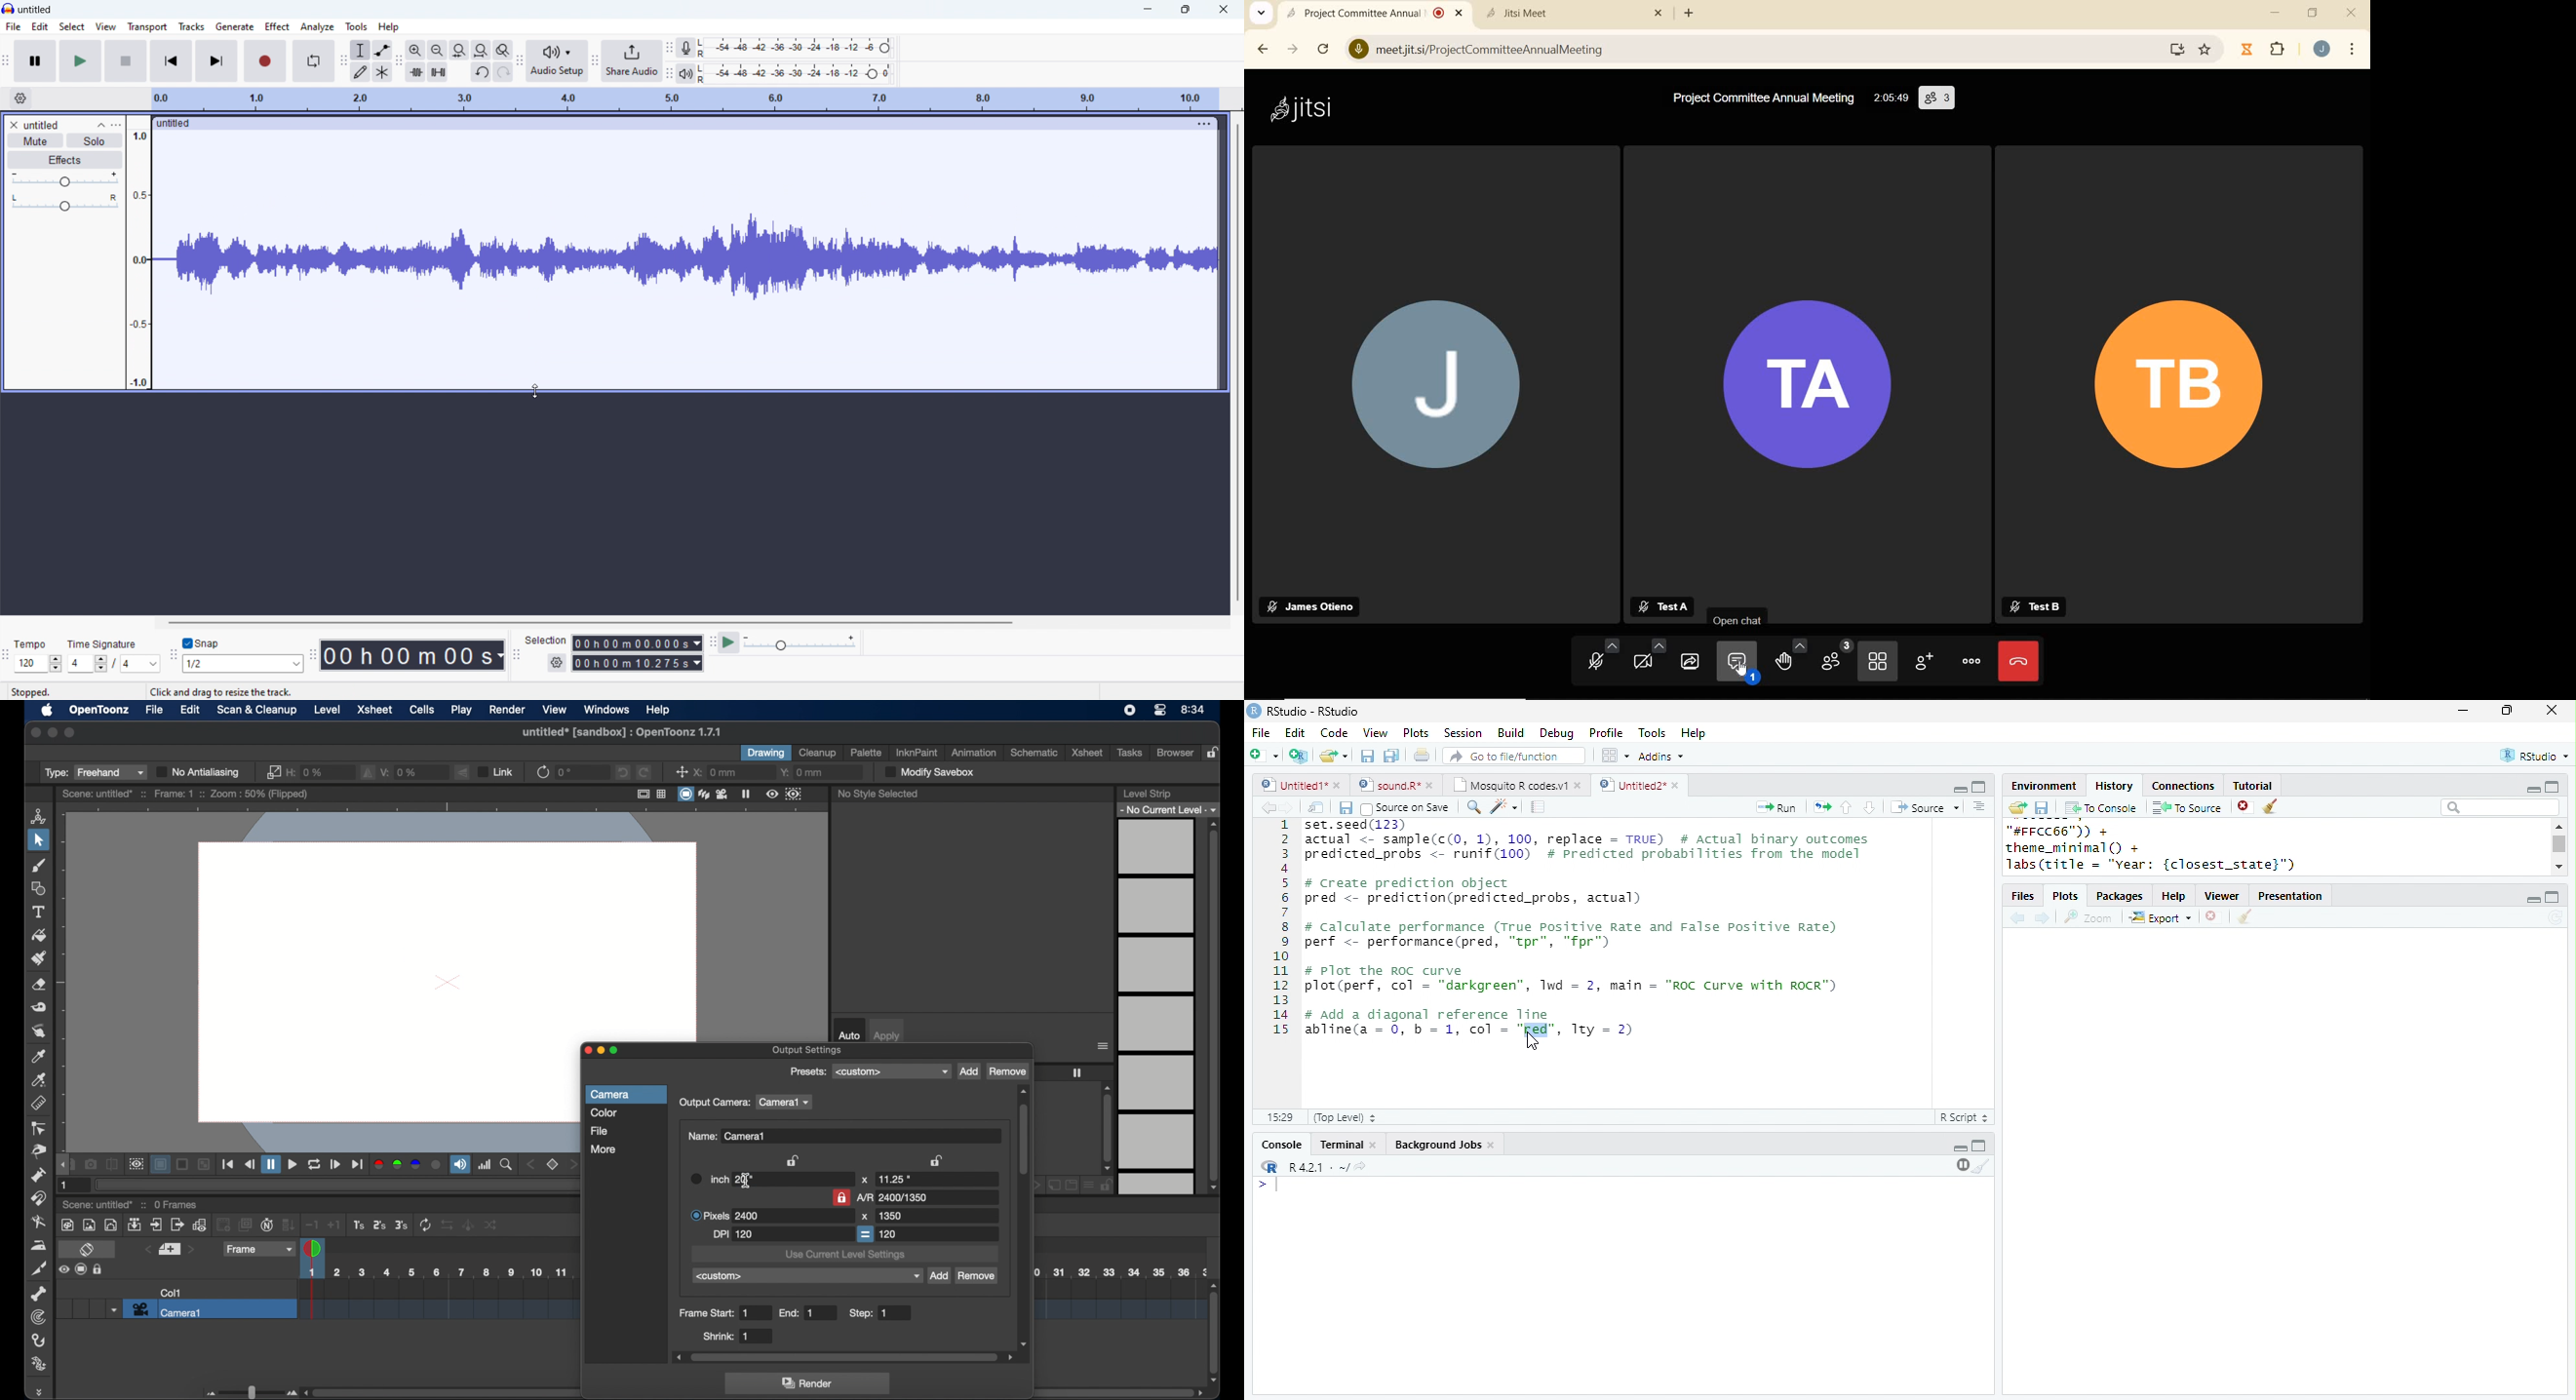 The image size is (2576, 1400). What do you see at coordinates (866, 1234) in the screenshot?
I see `equal to` at bounding box center [866, 1234].